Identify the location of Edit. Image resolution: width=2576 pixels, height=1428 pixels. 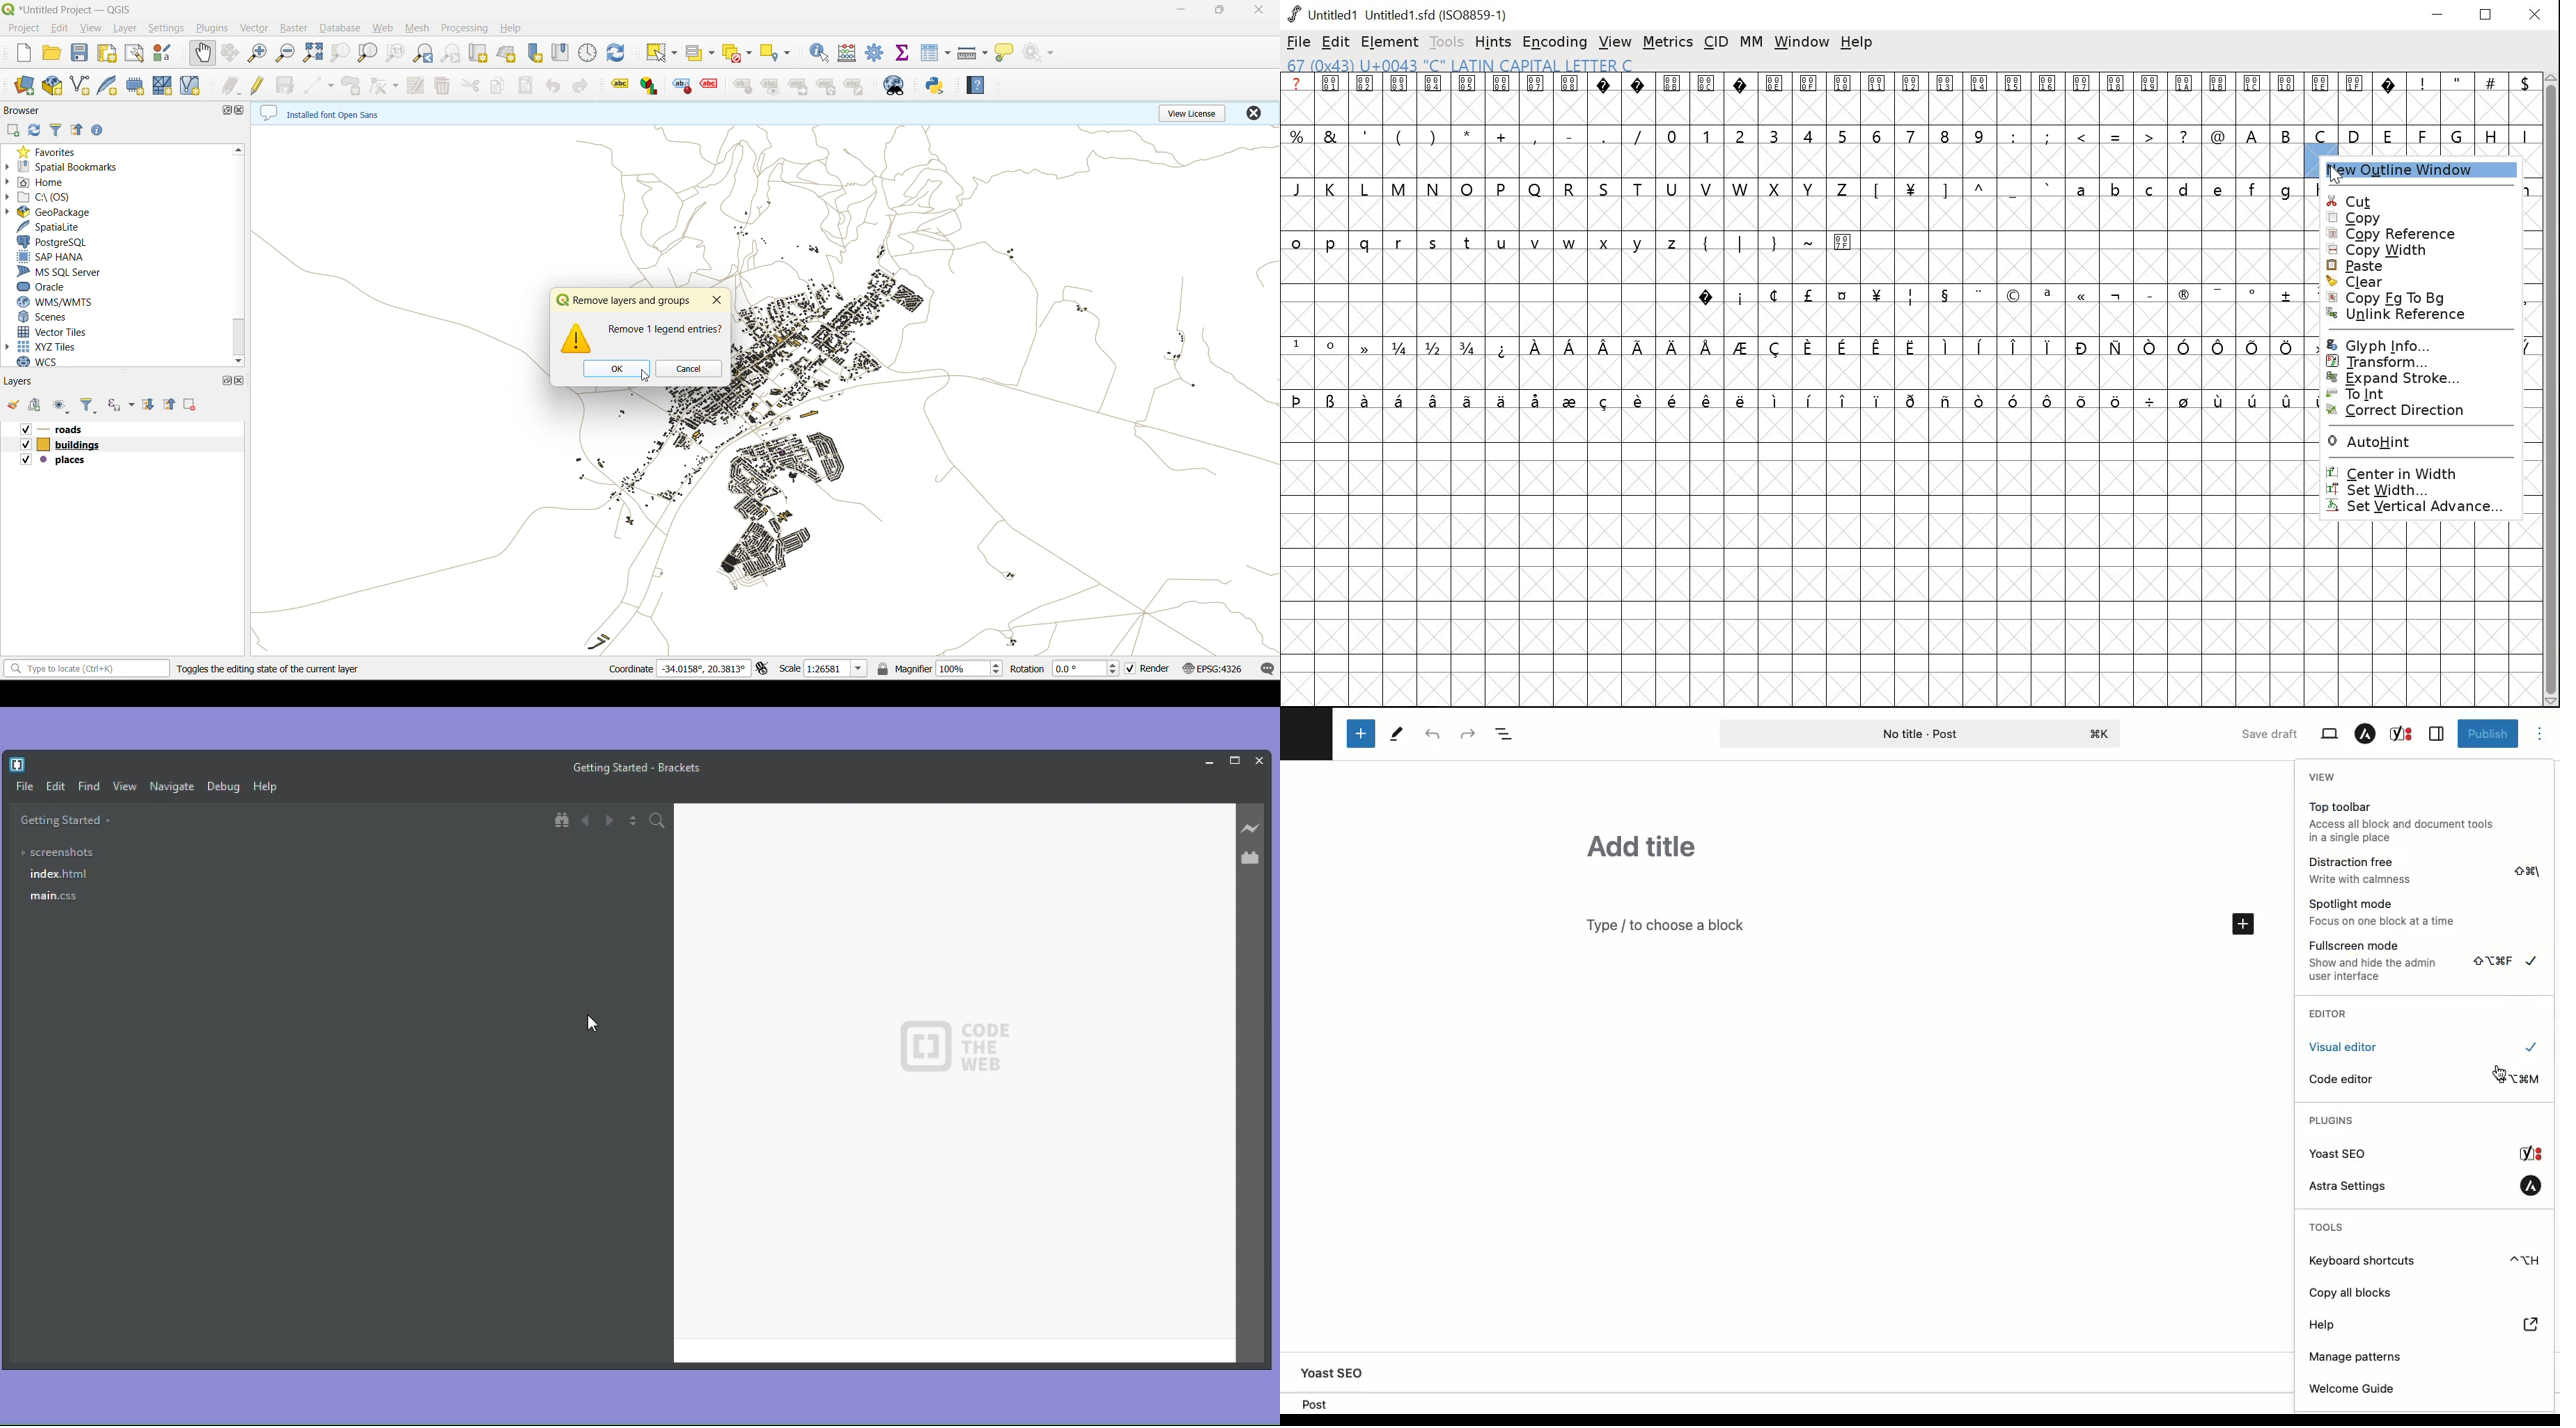
(55, 787).